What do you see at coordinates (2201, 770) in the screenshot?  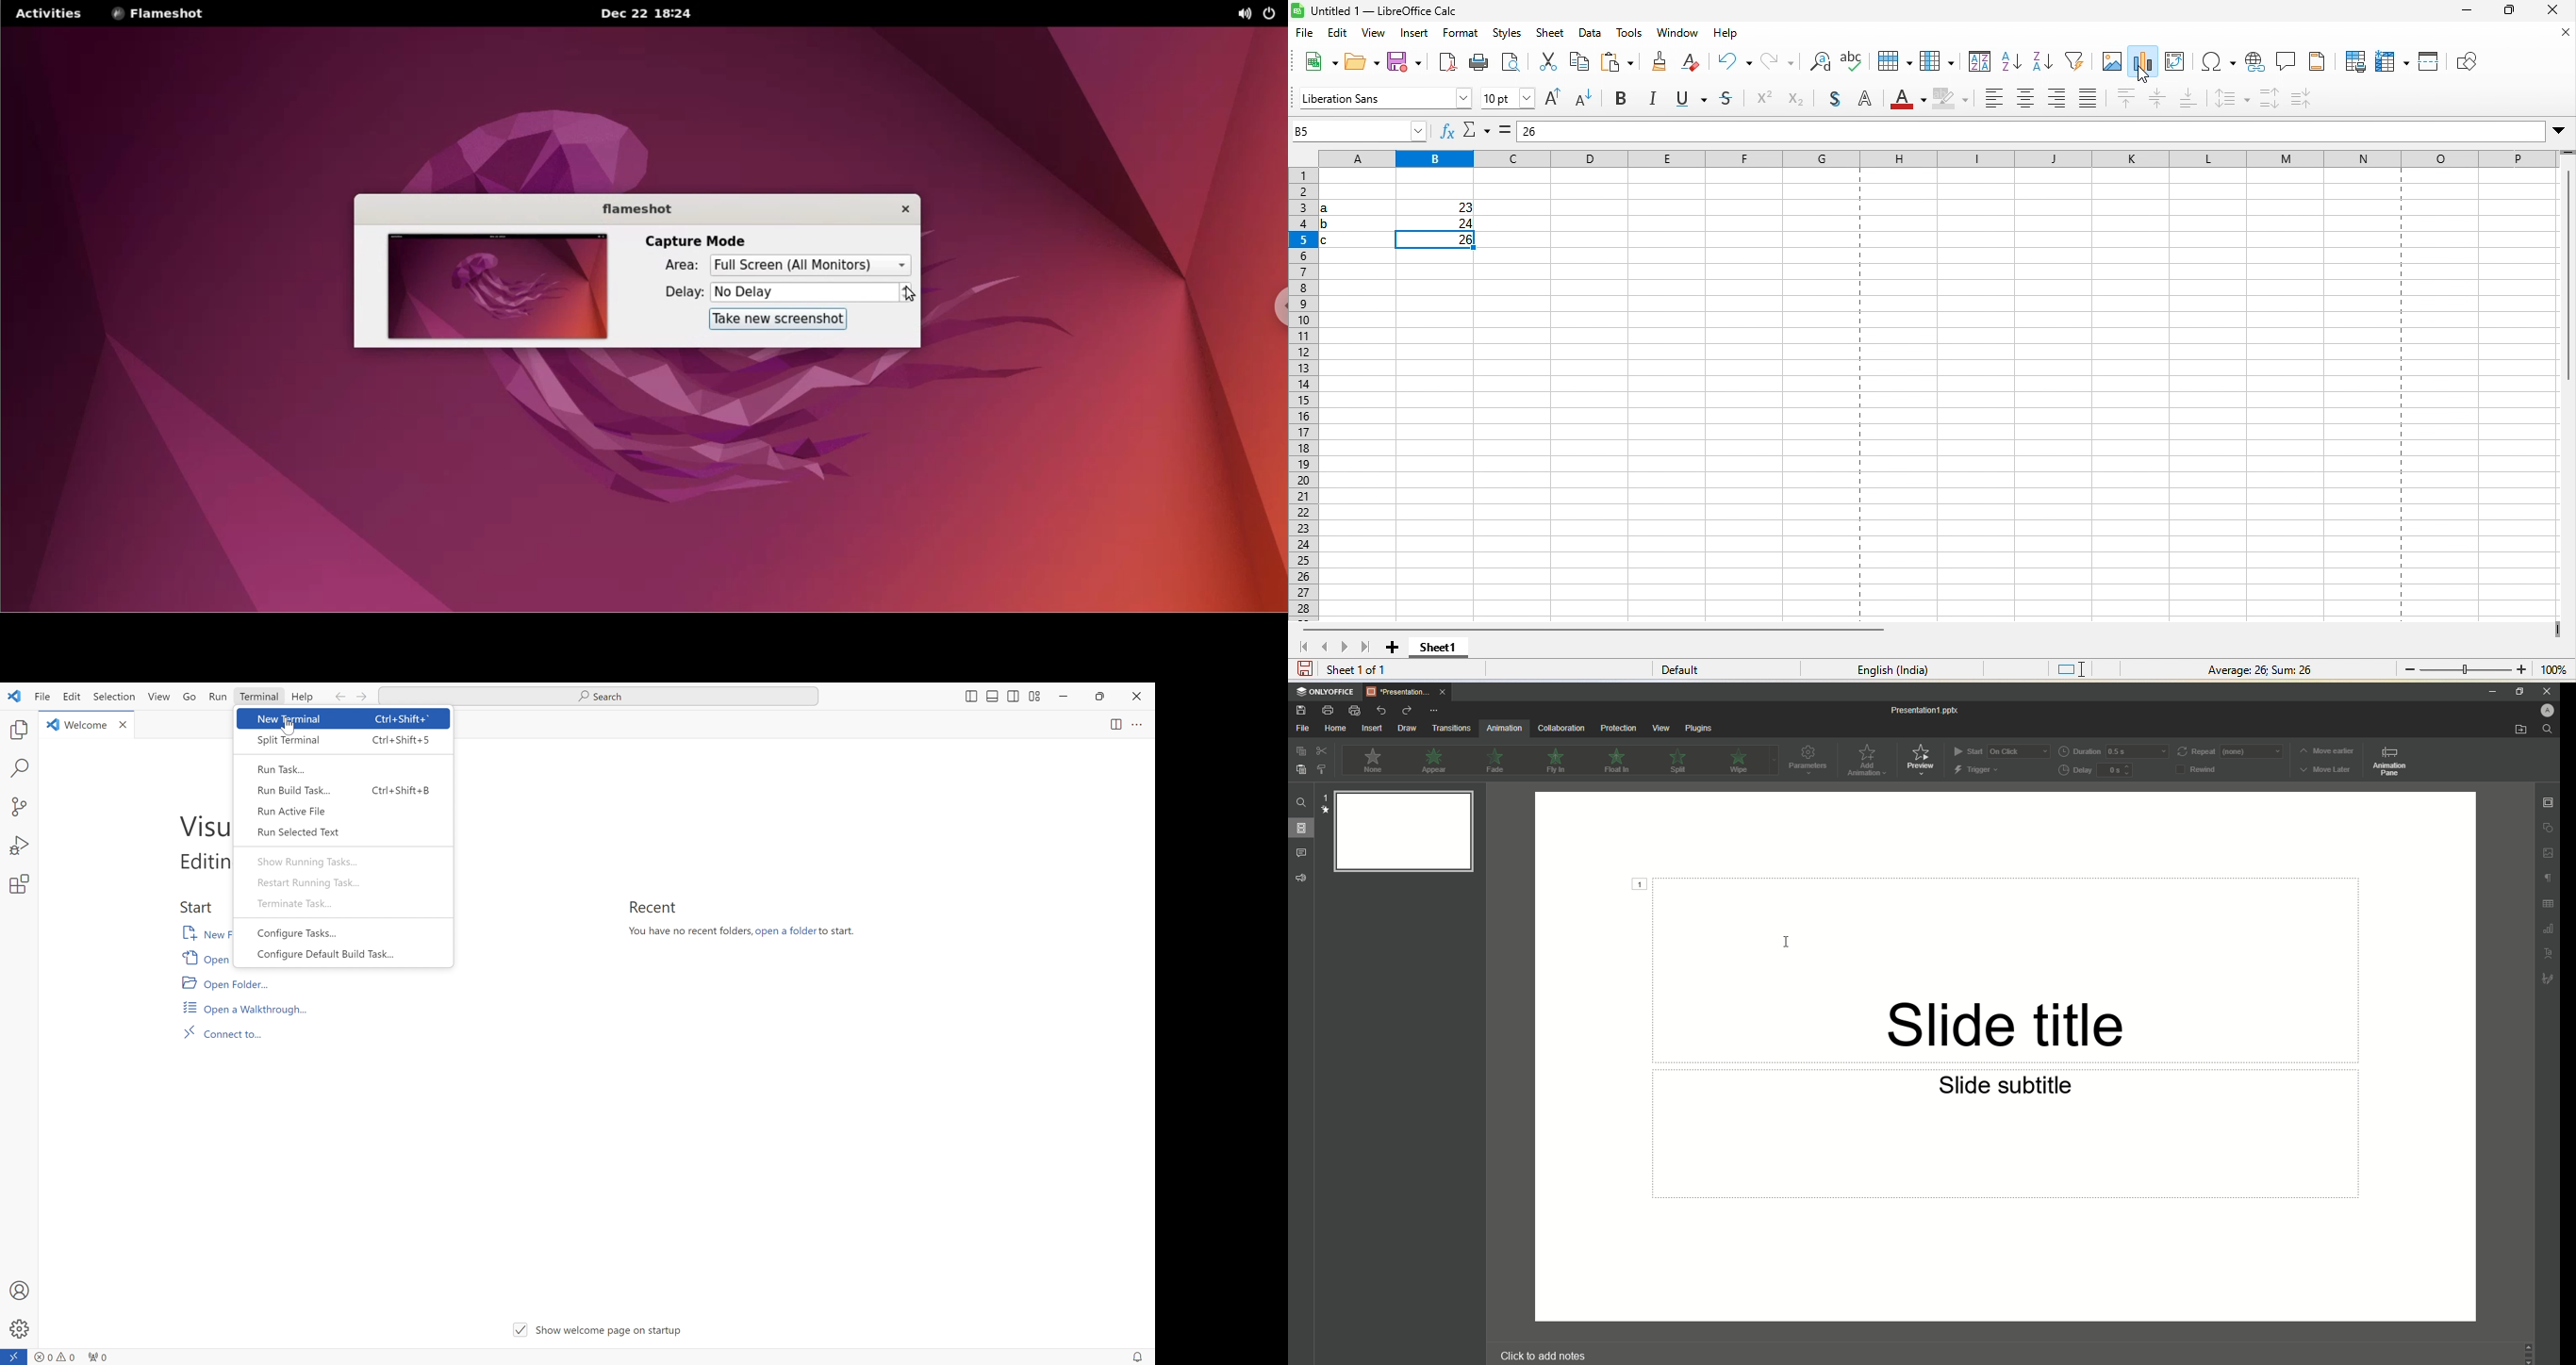 I see `Rewind` at bounding box center [2201, 770].